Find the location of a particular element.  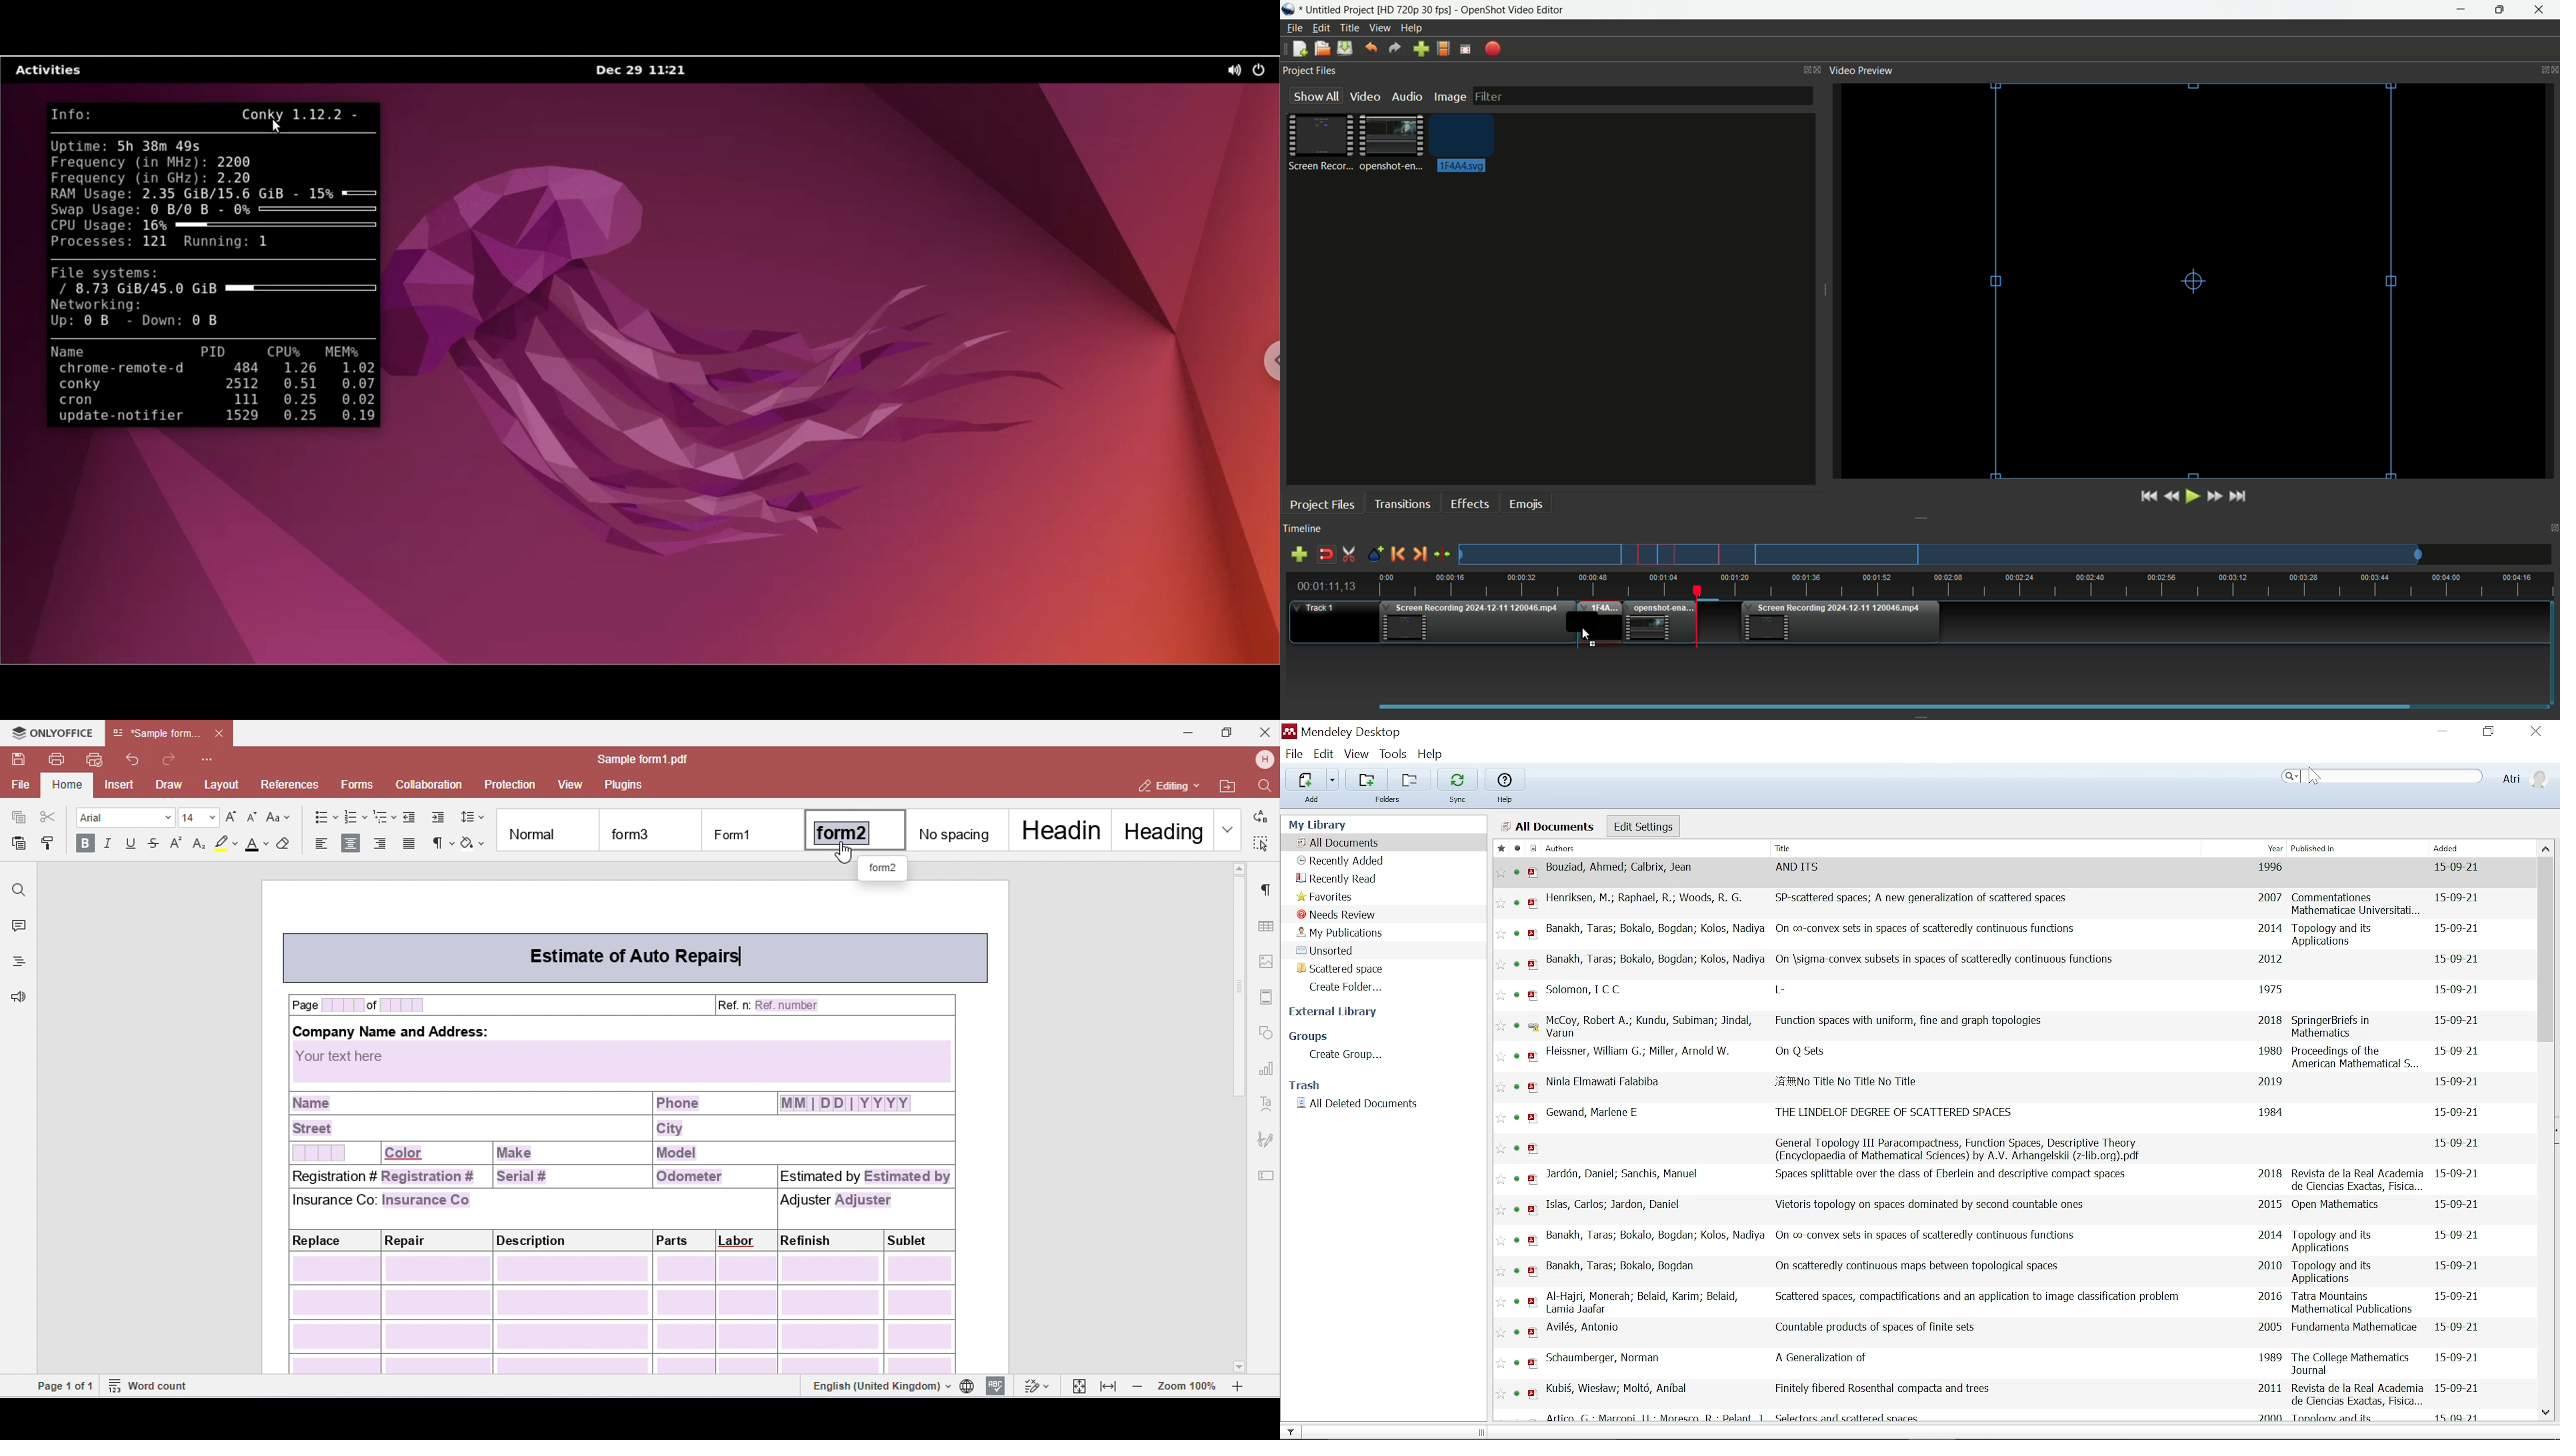

Banakh, Taras; Bokalo, Bogdan; Kolos, Nadiya On co convex sels in spaces of scalteredly continuous fundions 2014 Topology and its Applications 15-09-21 is located at coordinates (2007, 1240).